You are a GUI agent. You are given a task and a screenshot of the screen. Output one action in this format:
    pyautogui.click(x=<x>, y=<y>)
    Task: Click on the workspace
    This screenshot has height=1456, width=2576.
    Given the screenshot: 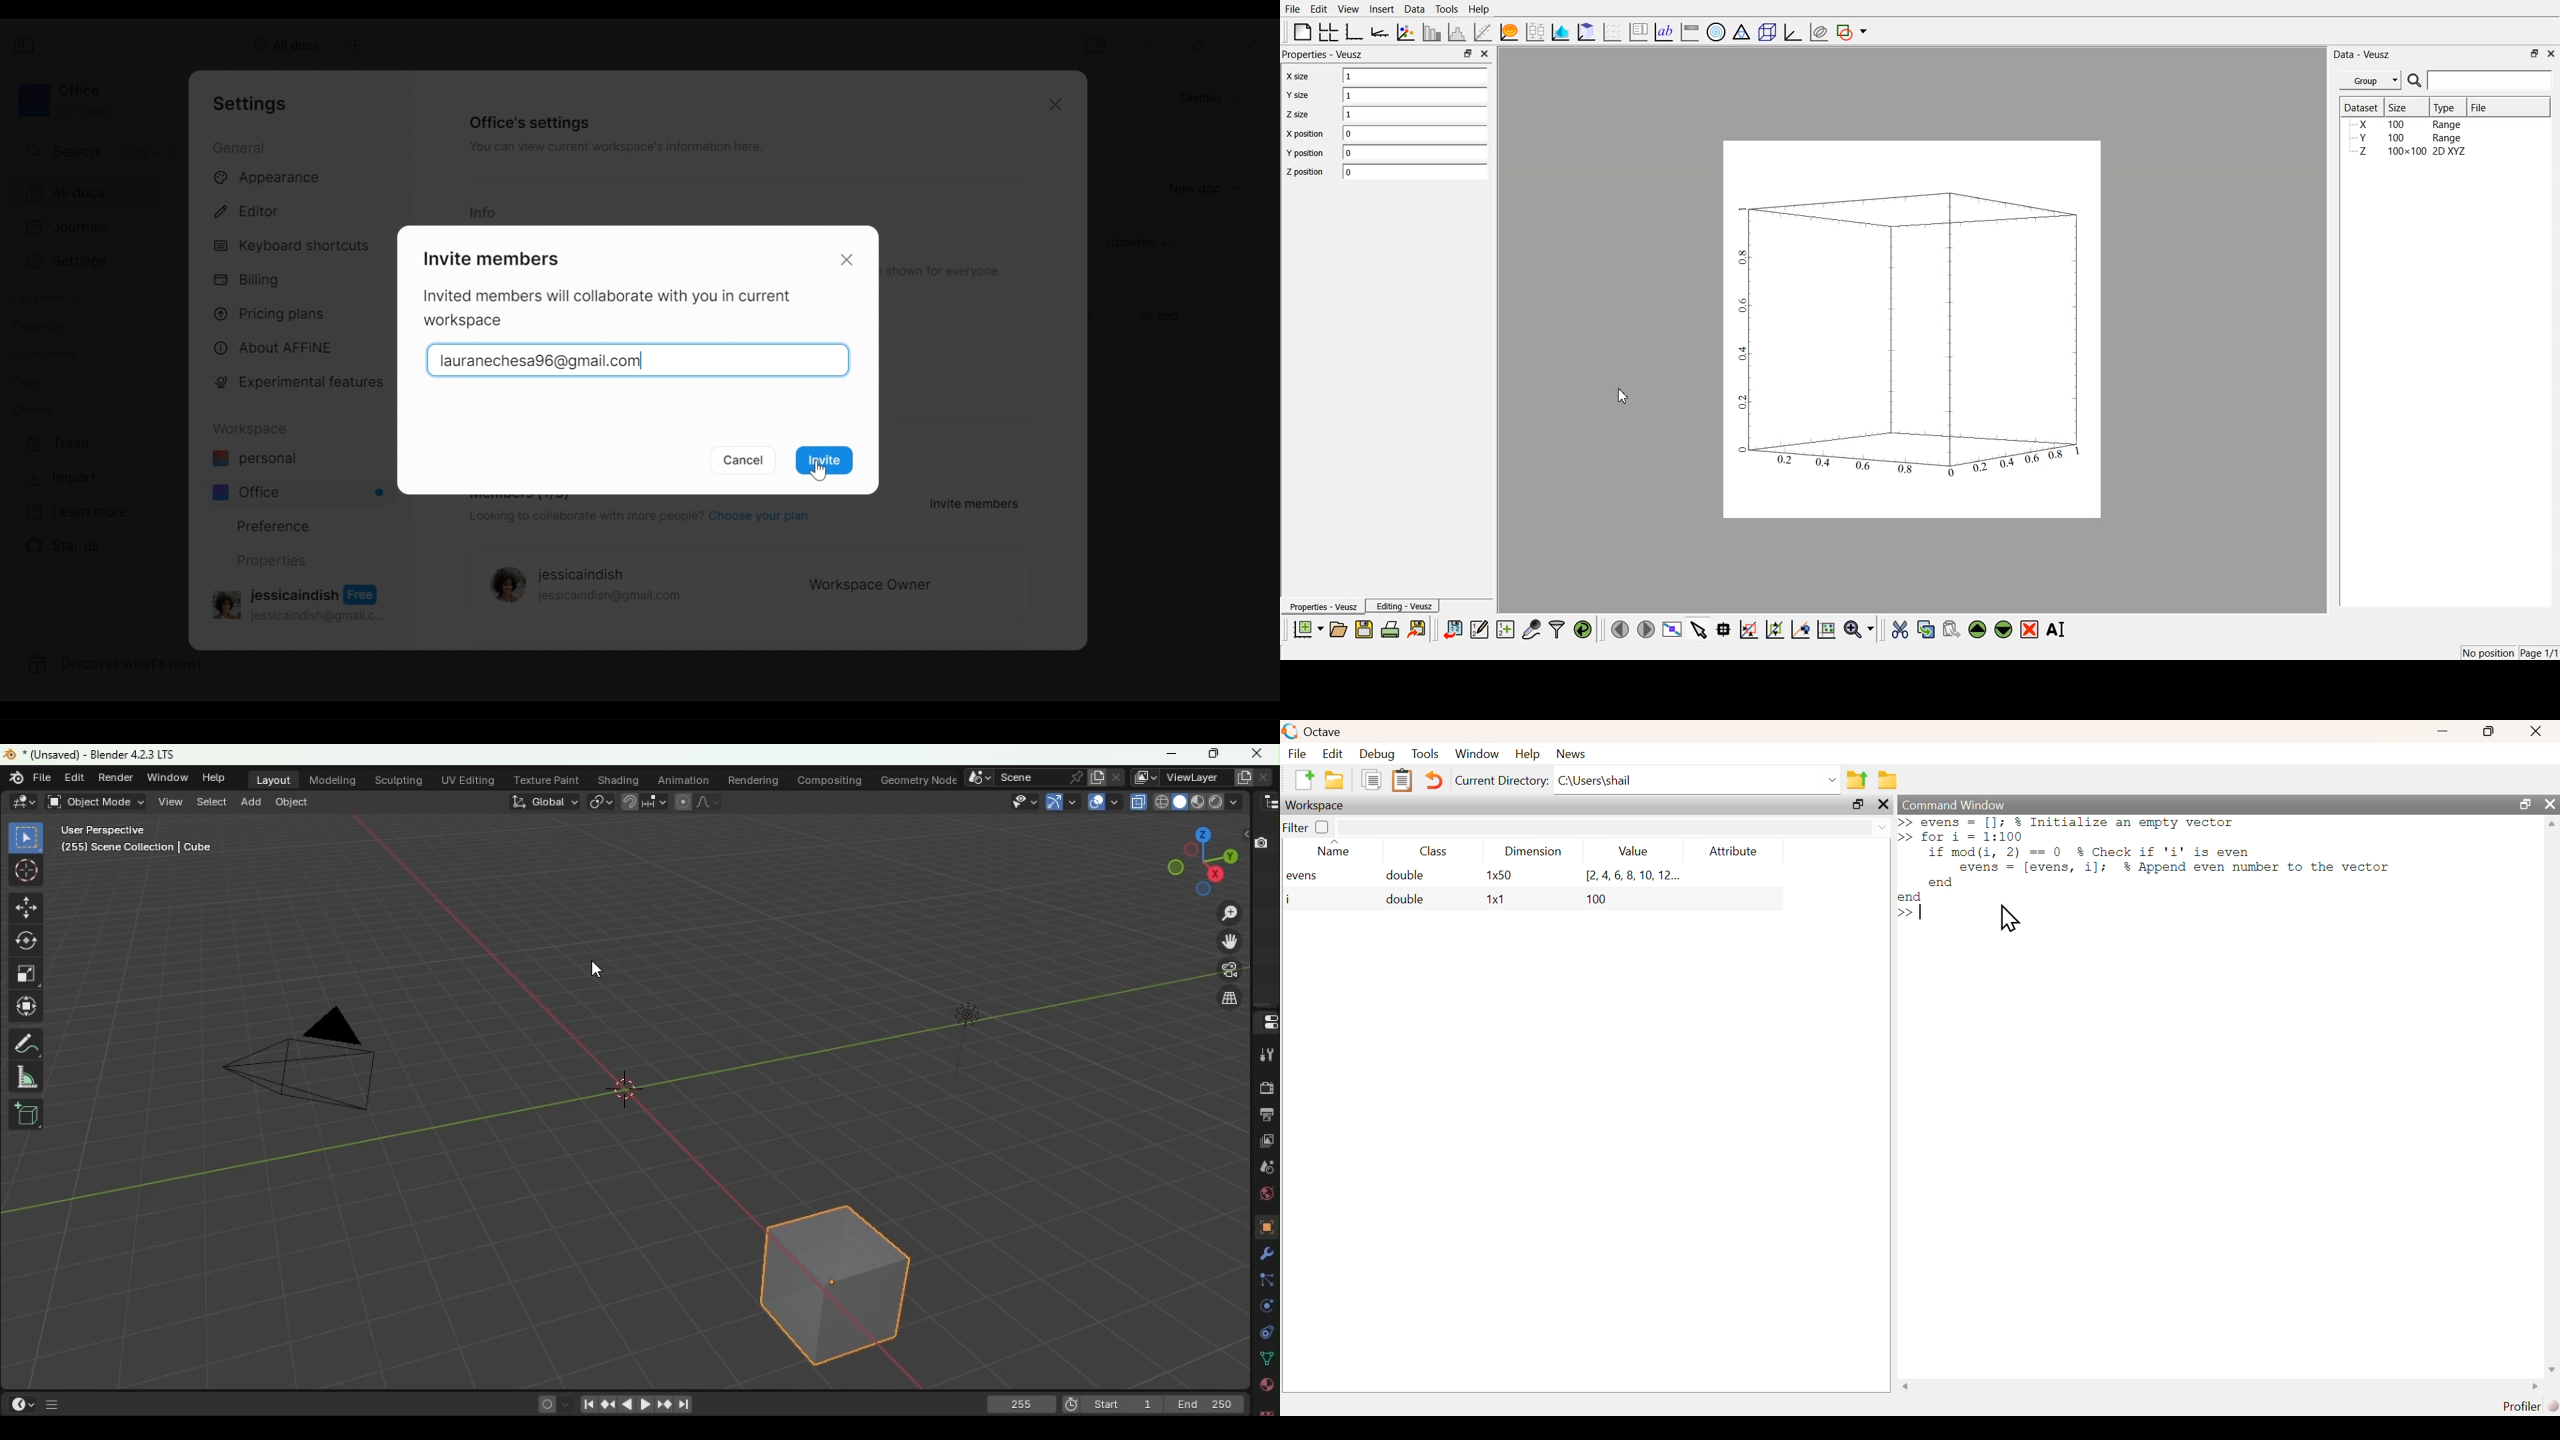 What is the action you would take?
    pyautogui.click(x=1318, y=805)
    